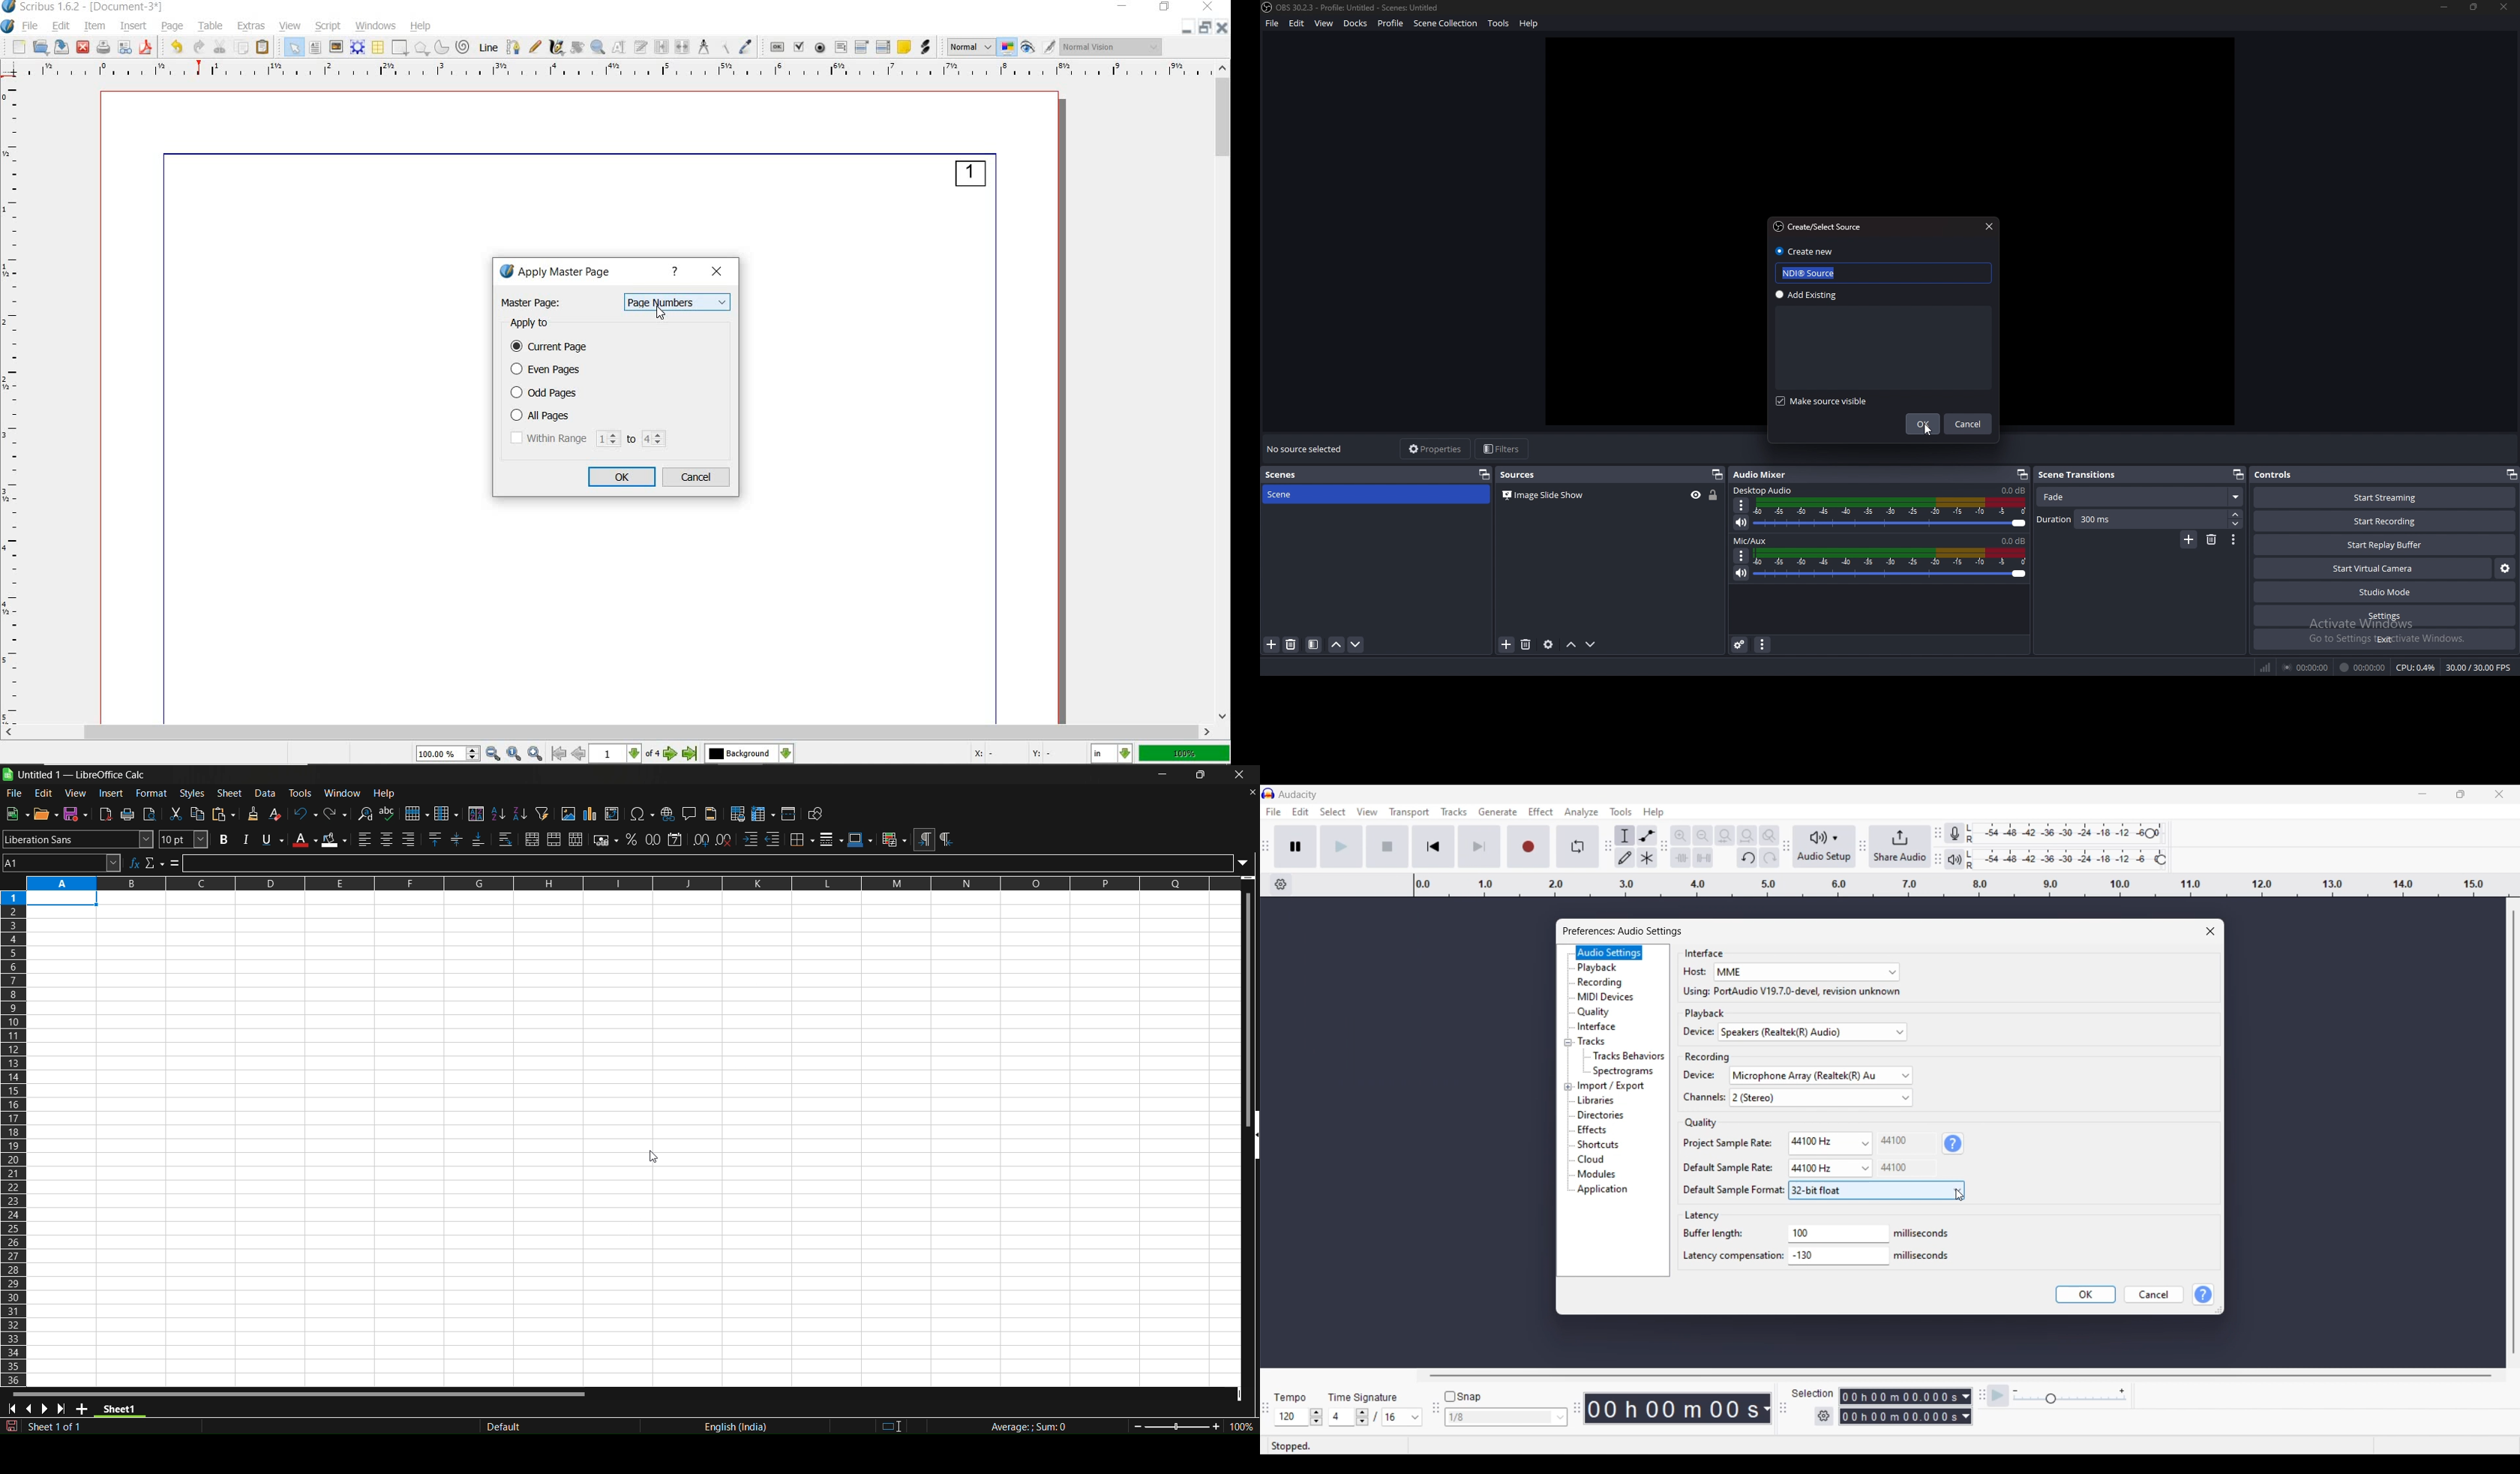  What do you see at coordinates (64, 1408) in the screenshot?
I see `scroll to last sheet` at bounding box center [64, 1408].